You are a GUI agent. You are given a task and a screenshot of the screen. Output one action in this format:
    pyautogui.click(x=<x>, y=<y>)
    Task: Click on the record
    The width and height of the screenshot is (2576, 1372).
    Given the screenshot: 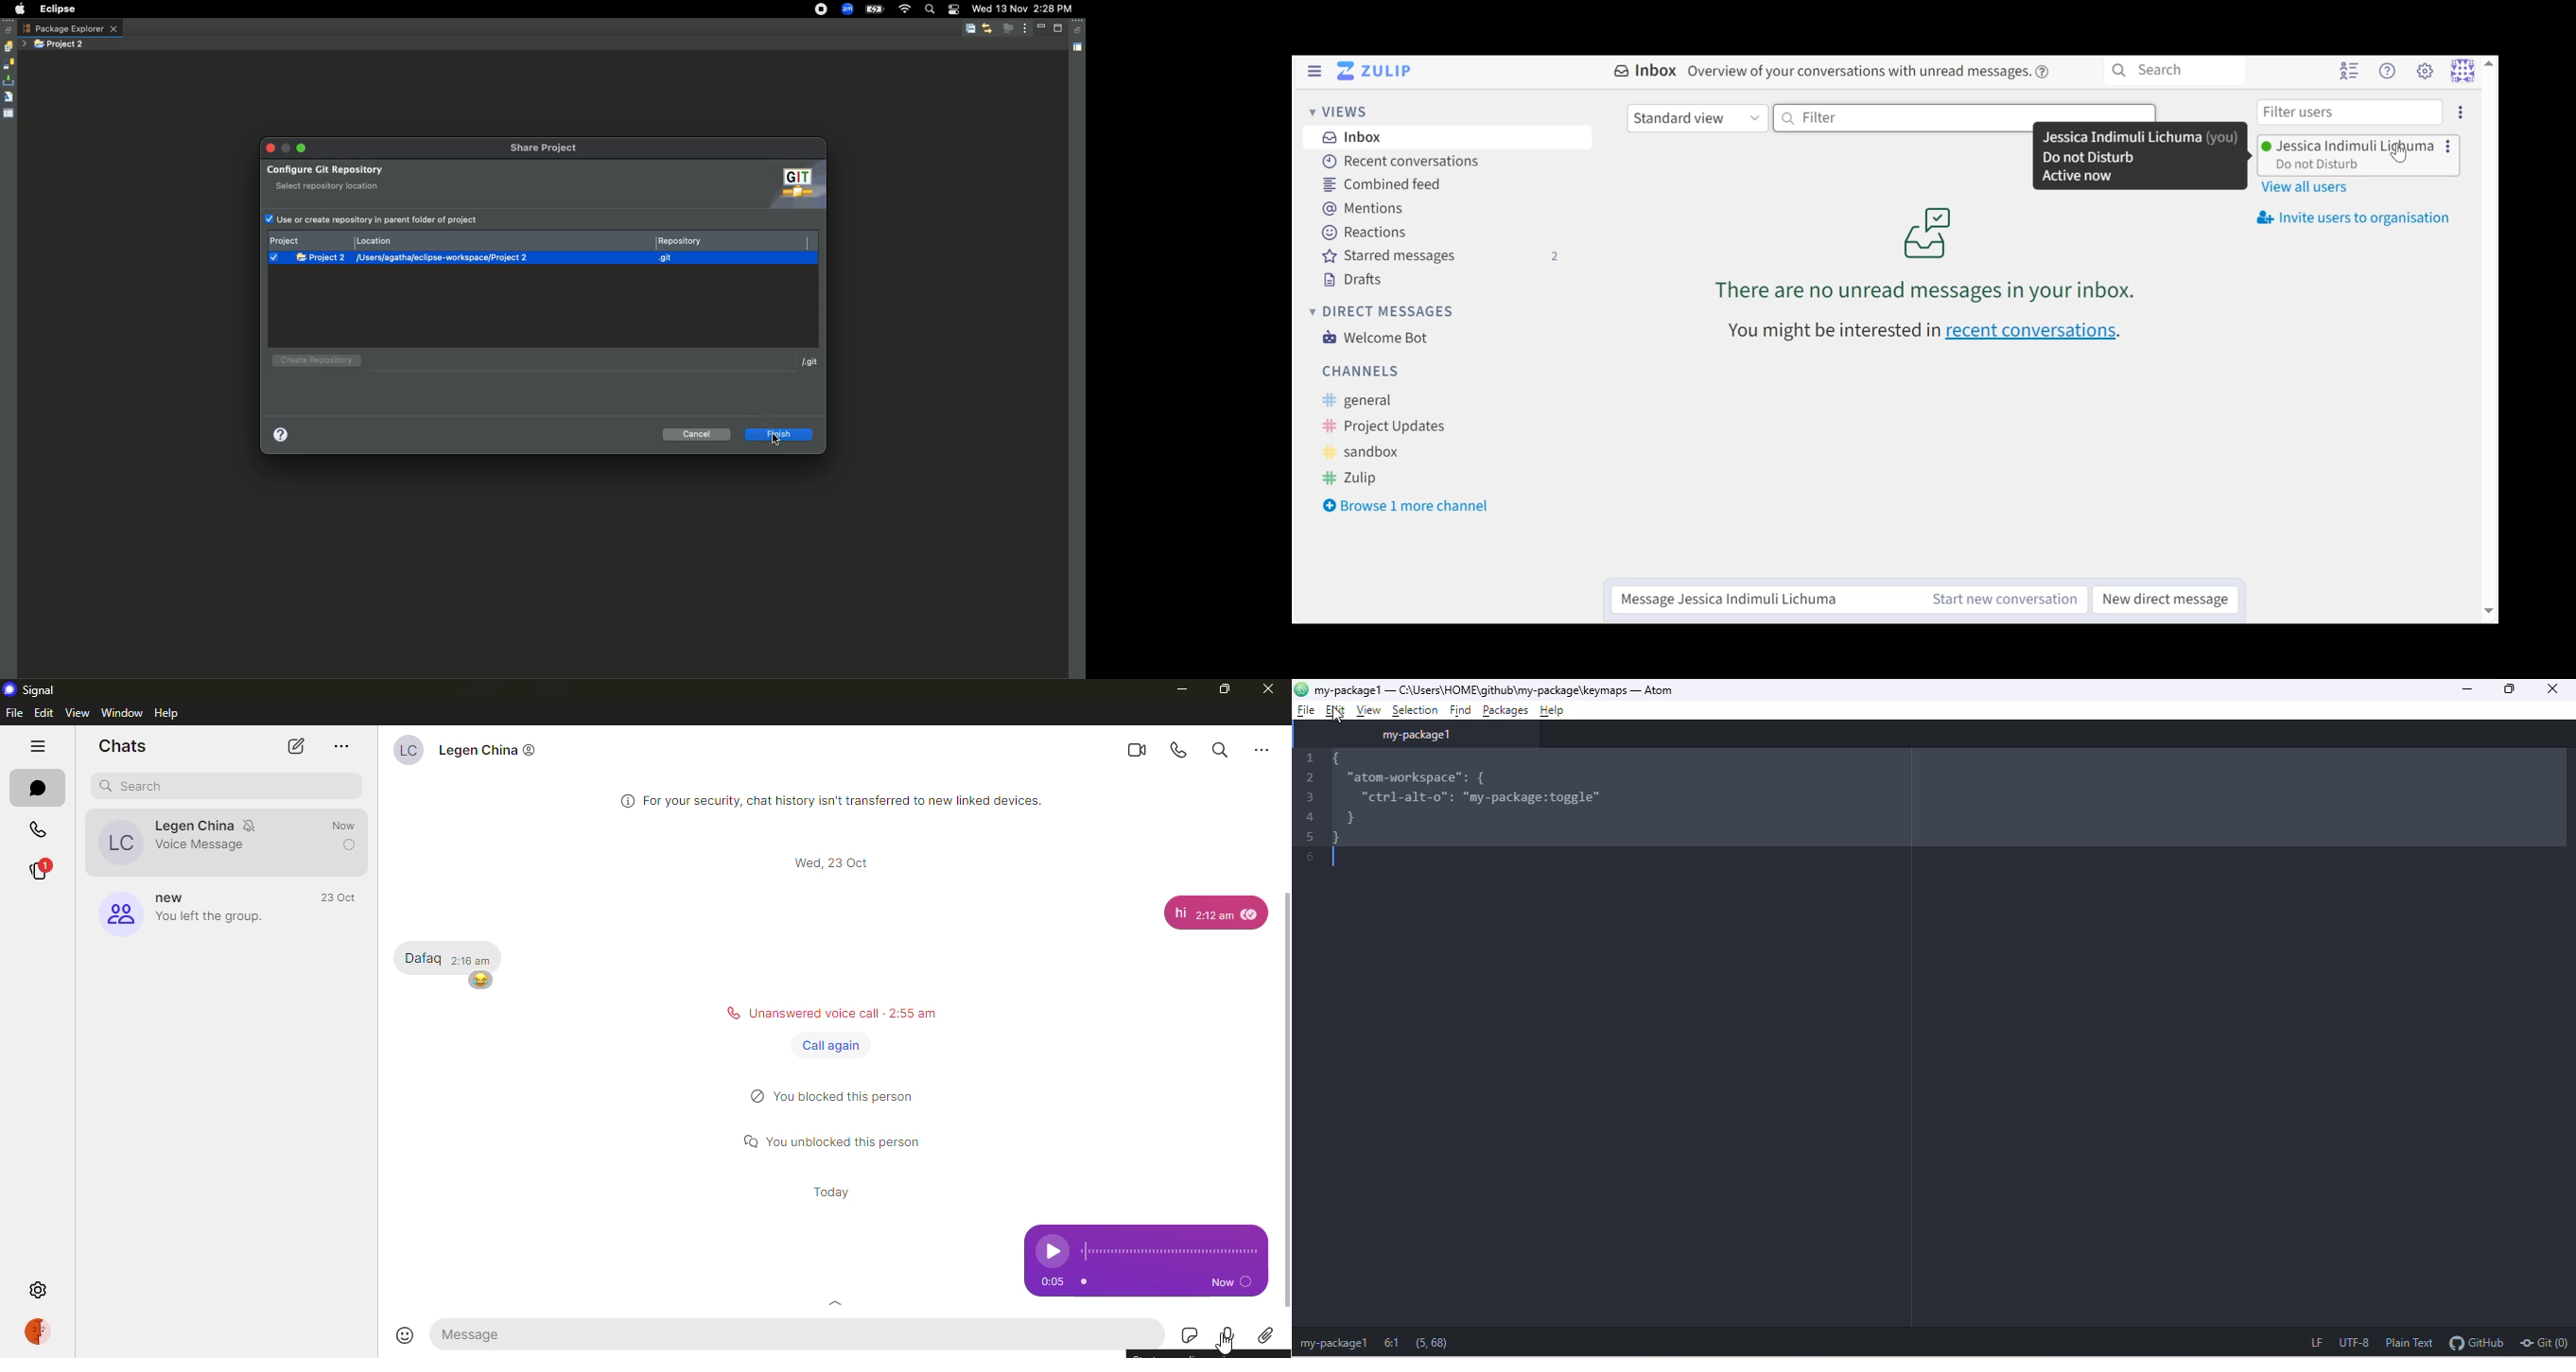 What is the action you would take?
    pyautogui.click(x=1225, y=1336)
    